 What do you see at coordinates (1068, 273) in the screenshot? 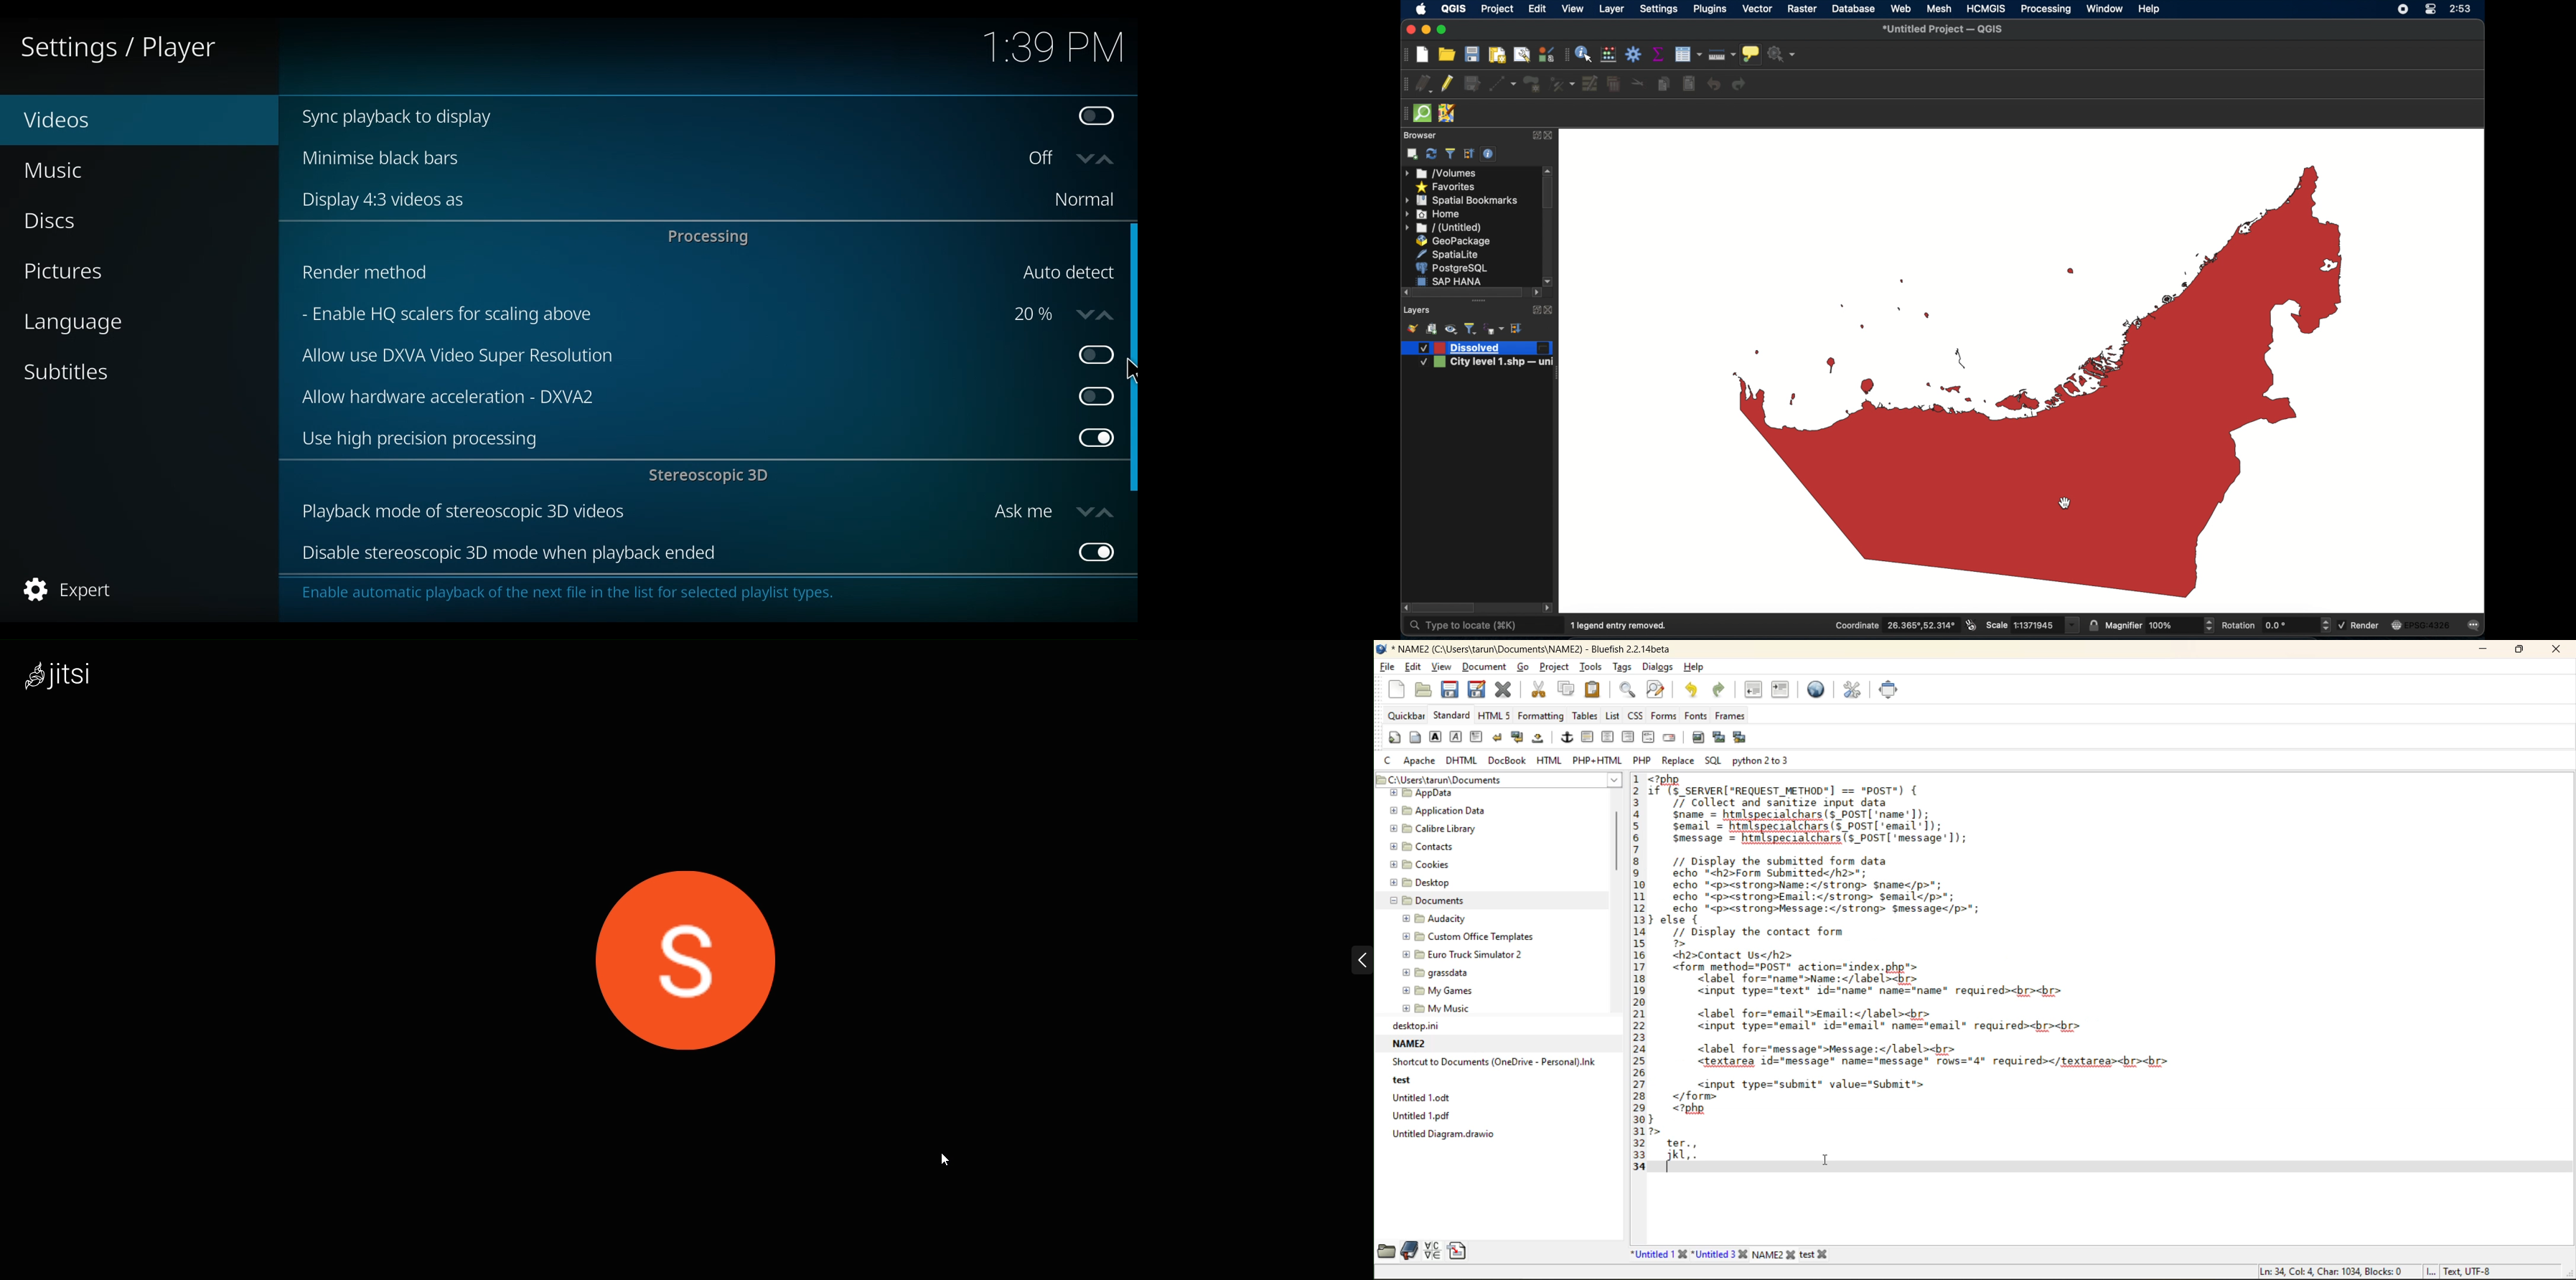
I see `Auto detect` at bounding box center [1068, 273].